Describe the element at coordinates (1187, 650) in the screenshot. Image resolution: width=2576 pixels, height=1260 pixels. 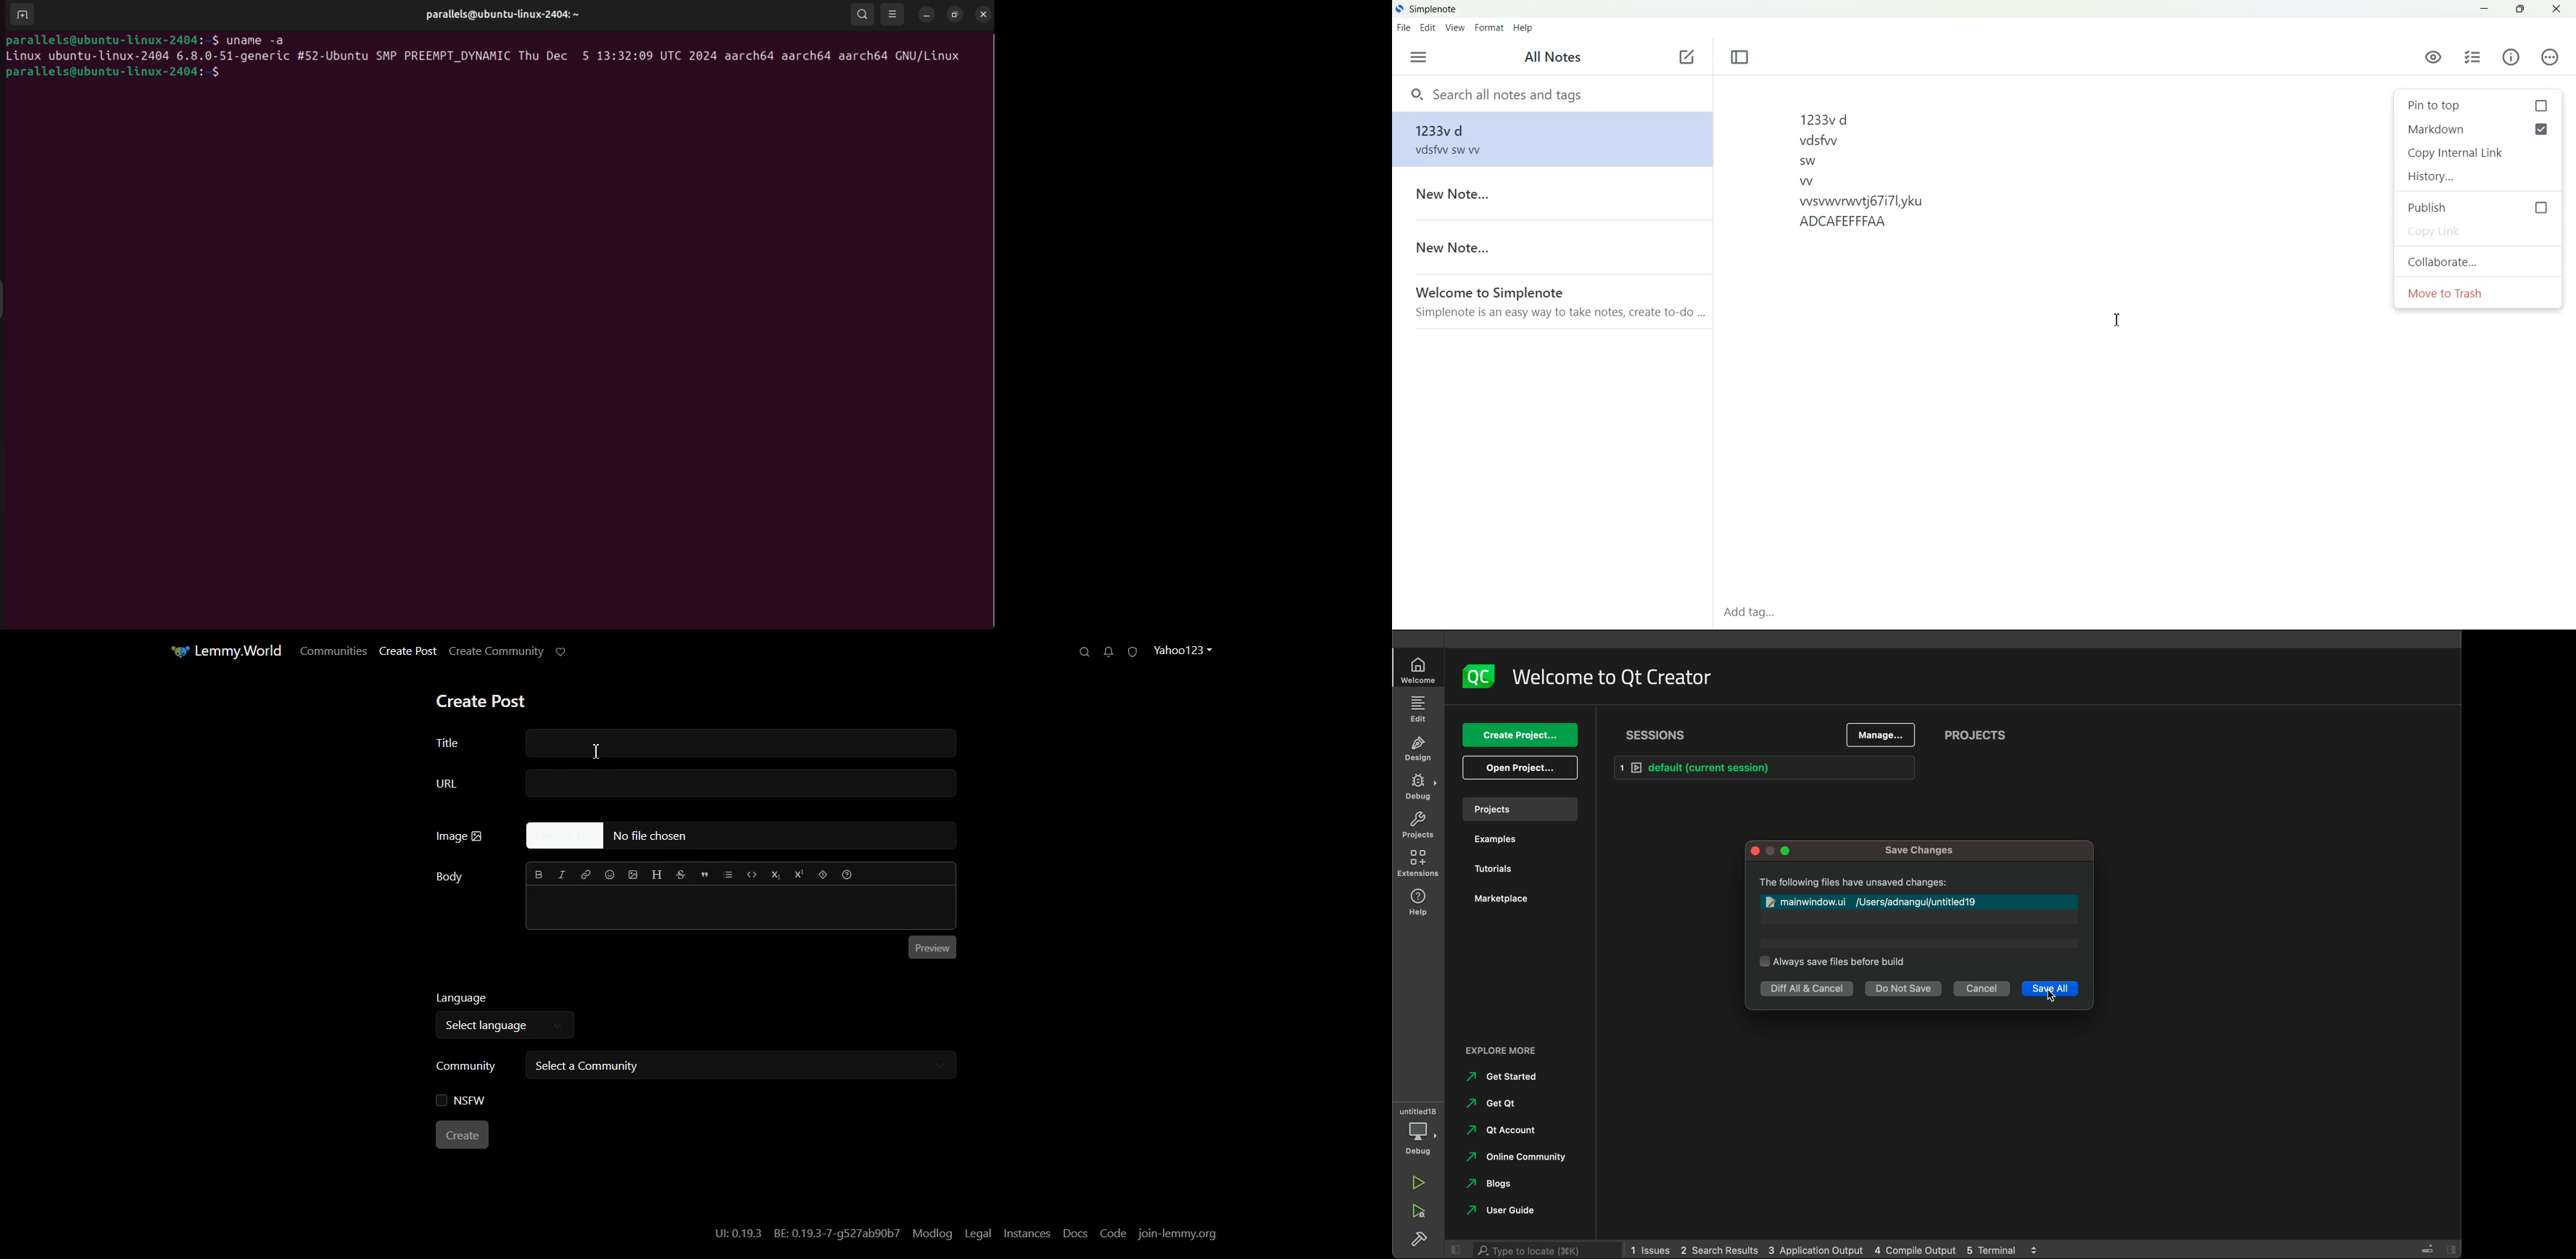
I see `Profile` at that location.